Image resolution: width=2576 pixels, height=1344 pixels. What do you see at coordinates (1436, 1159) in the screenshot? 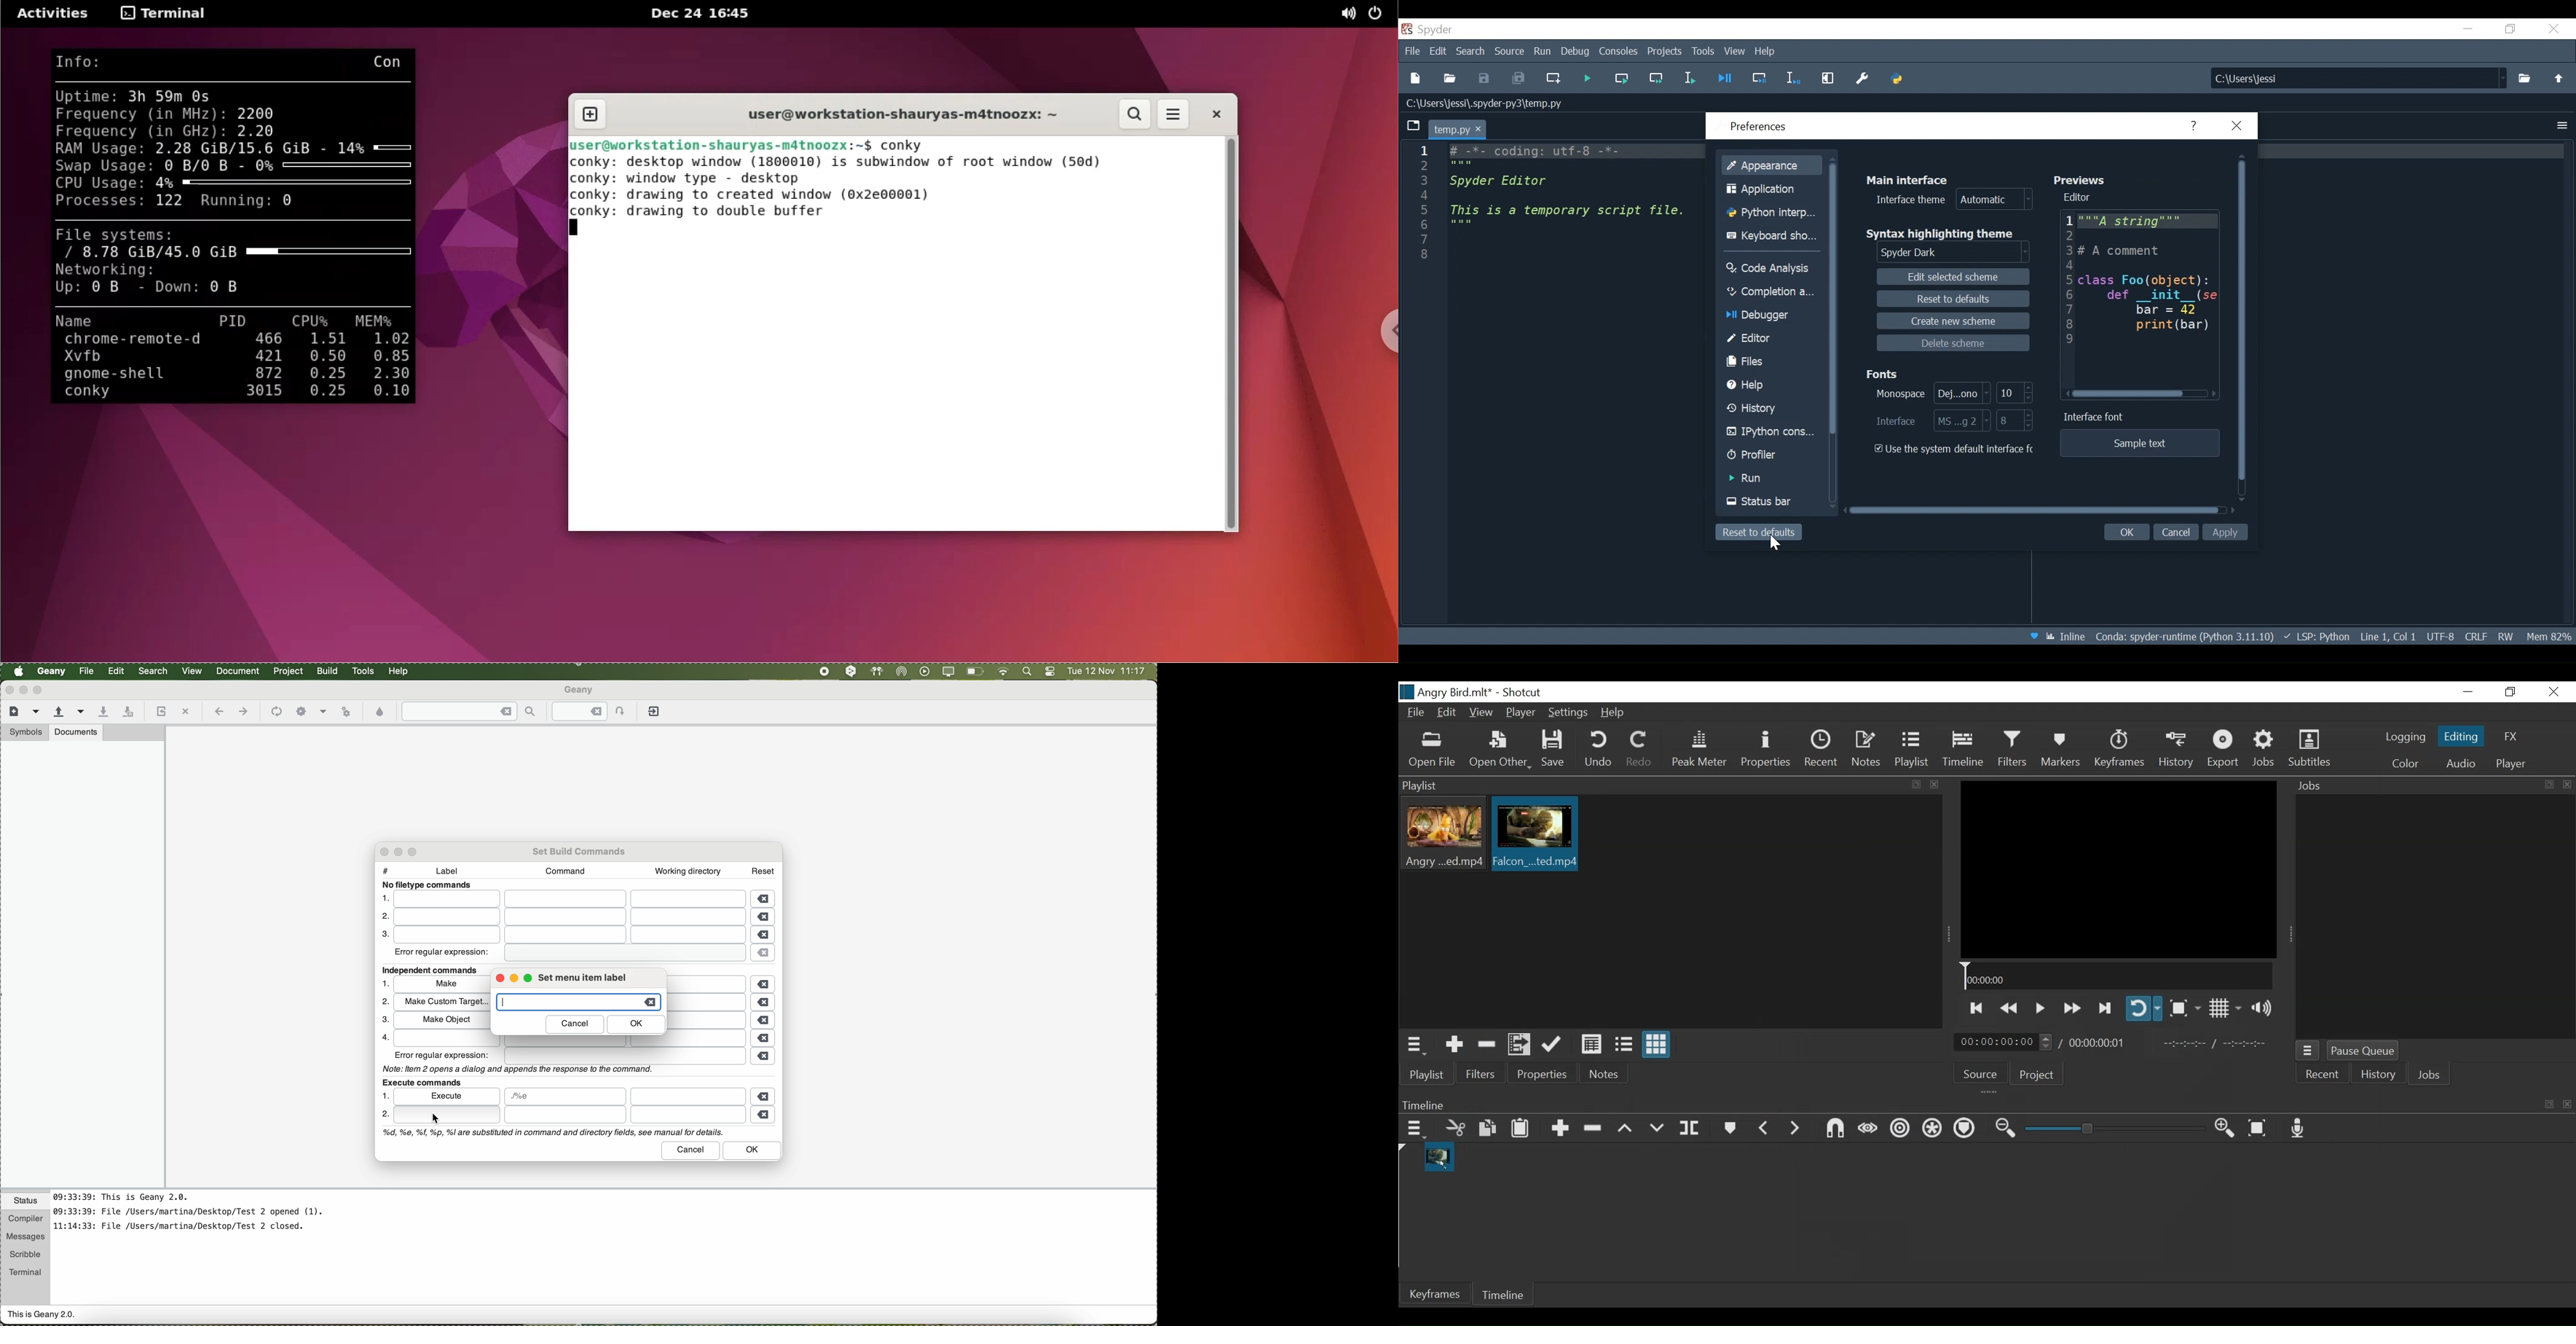
I see `Clip` at bounding box center [1436, 1159].